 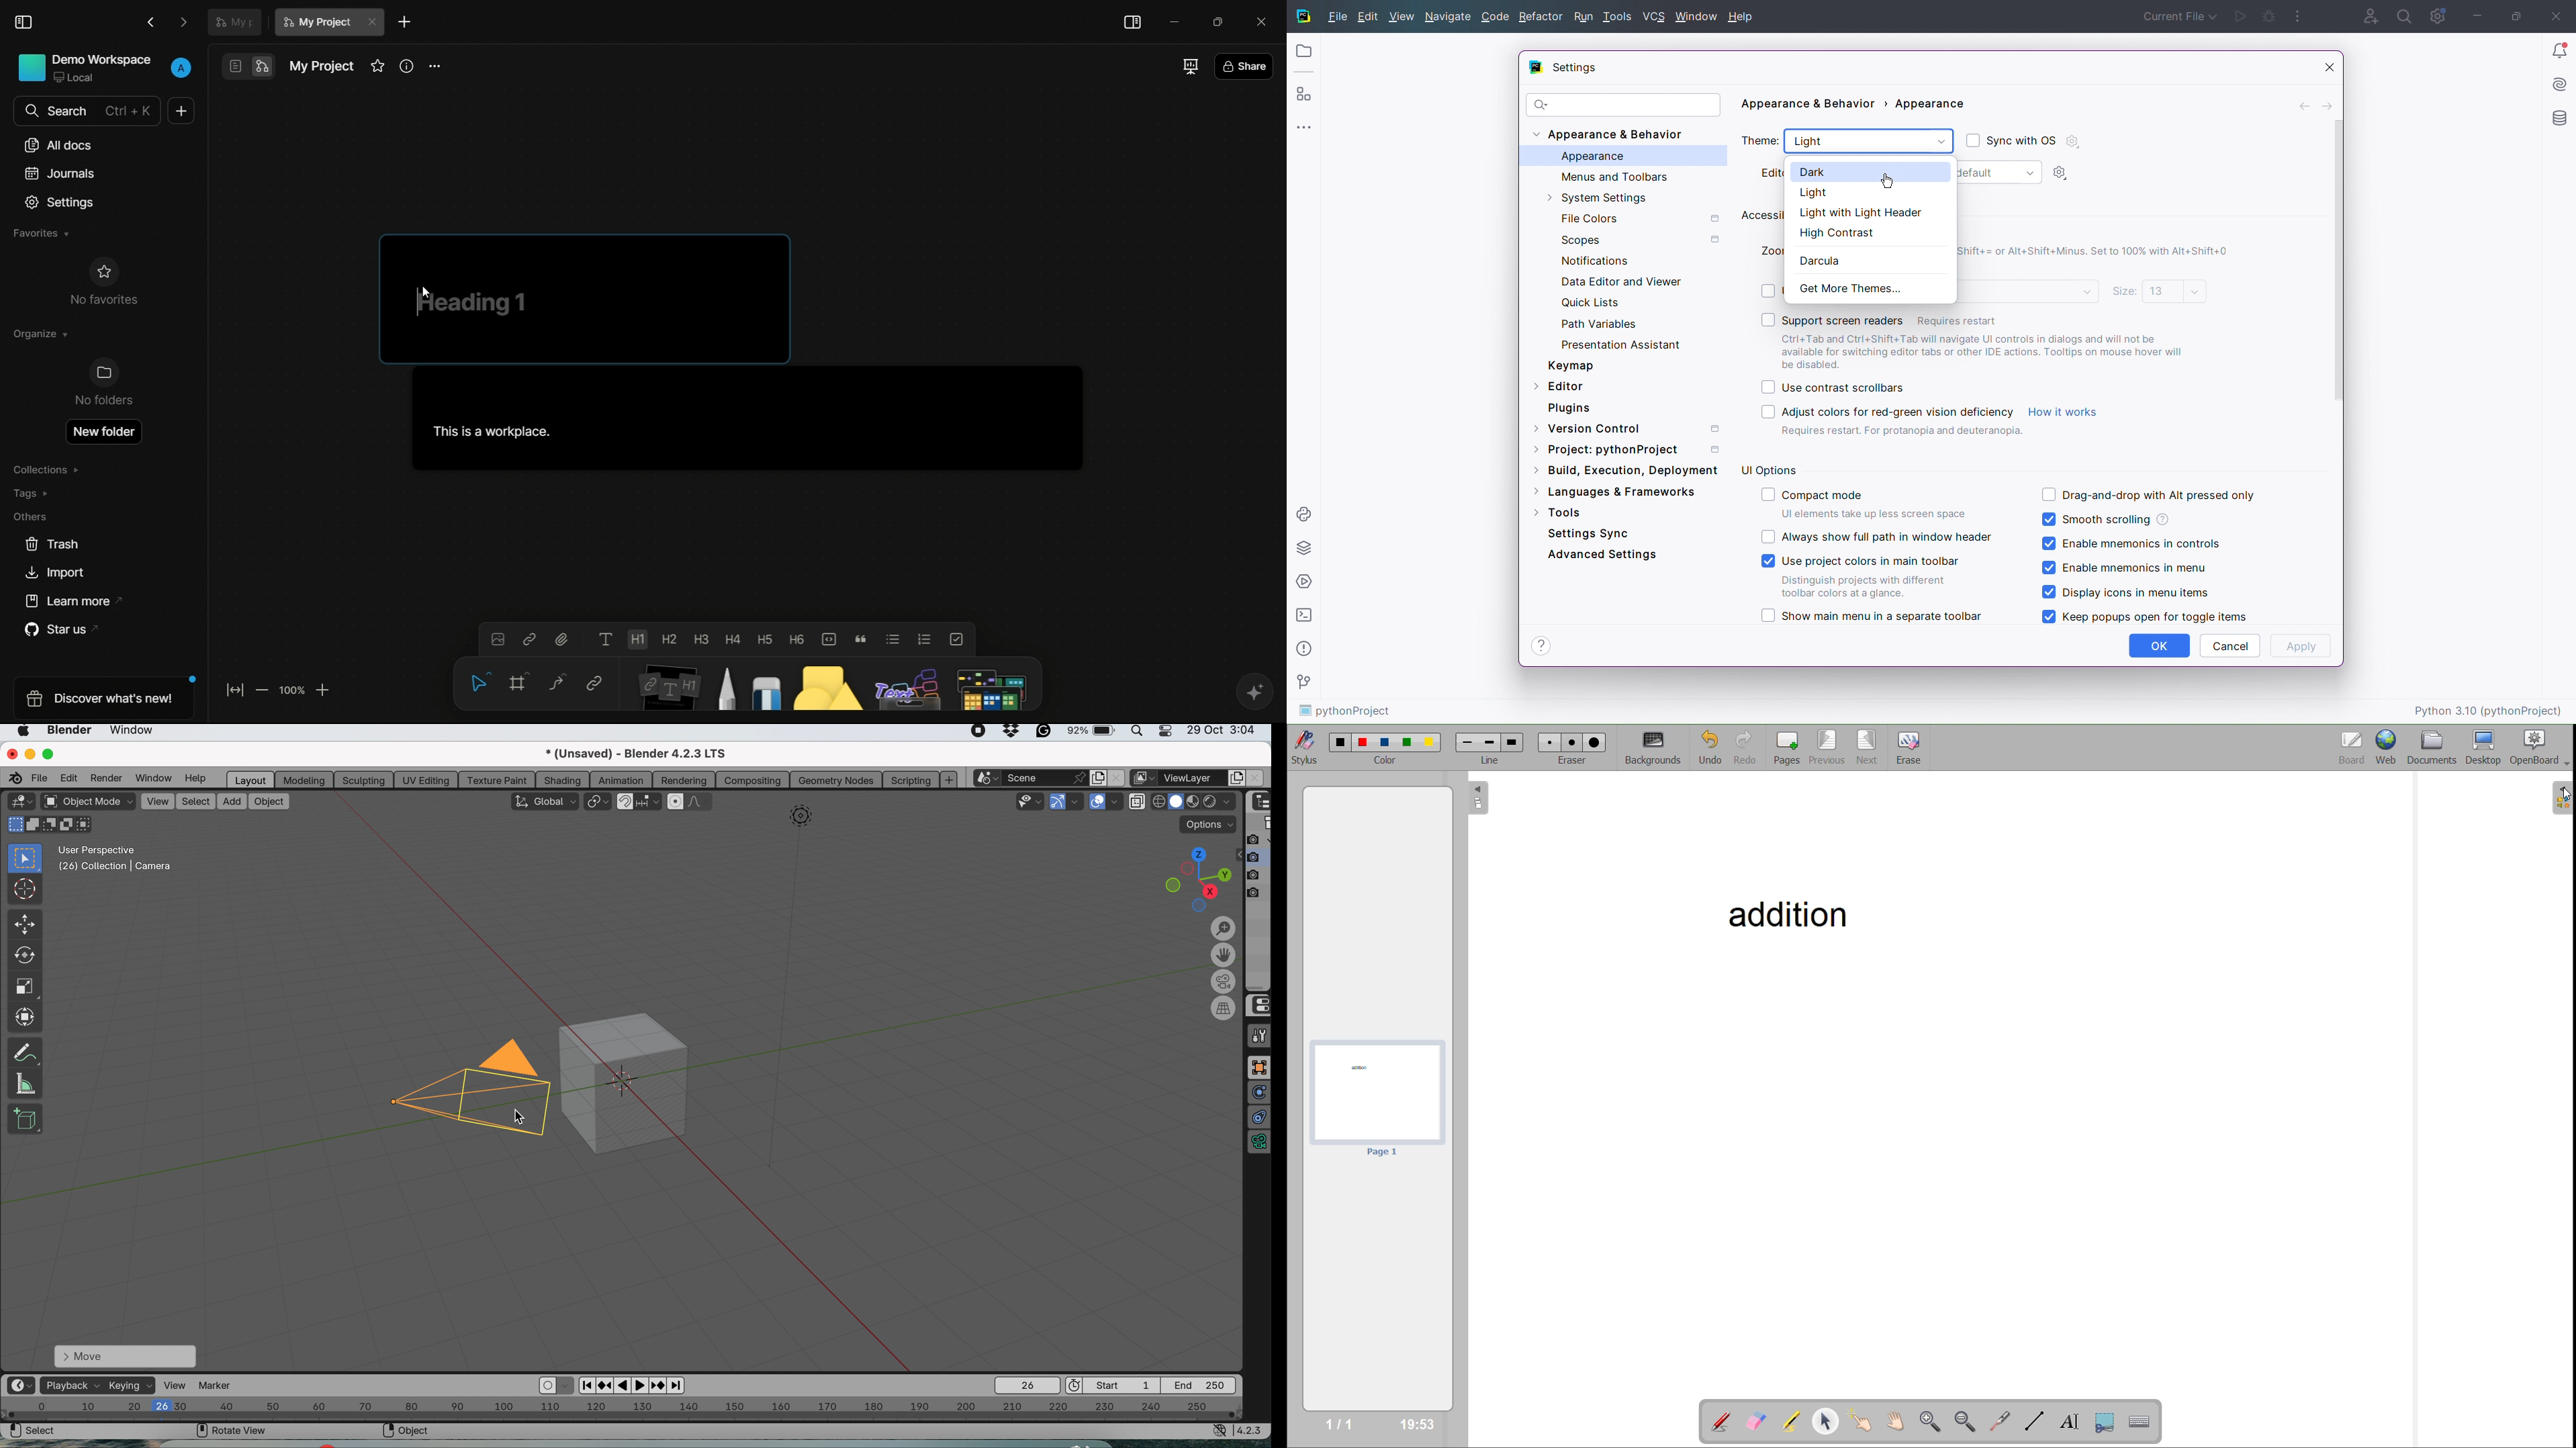 I want to click on switch current view, so click(x=1225, y=1008).